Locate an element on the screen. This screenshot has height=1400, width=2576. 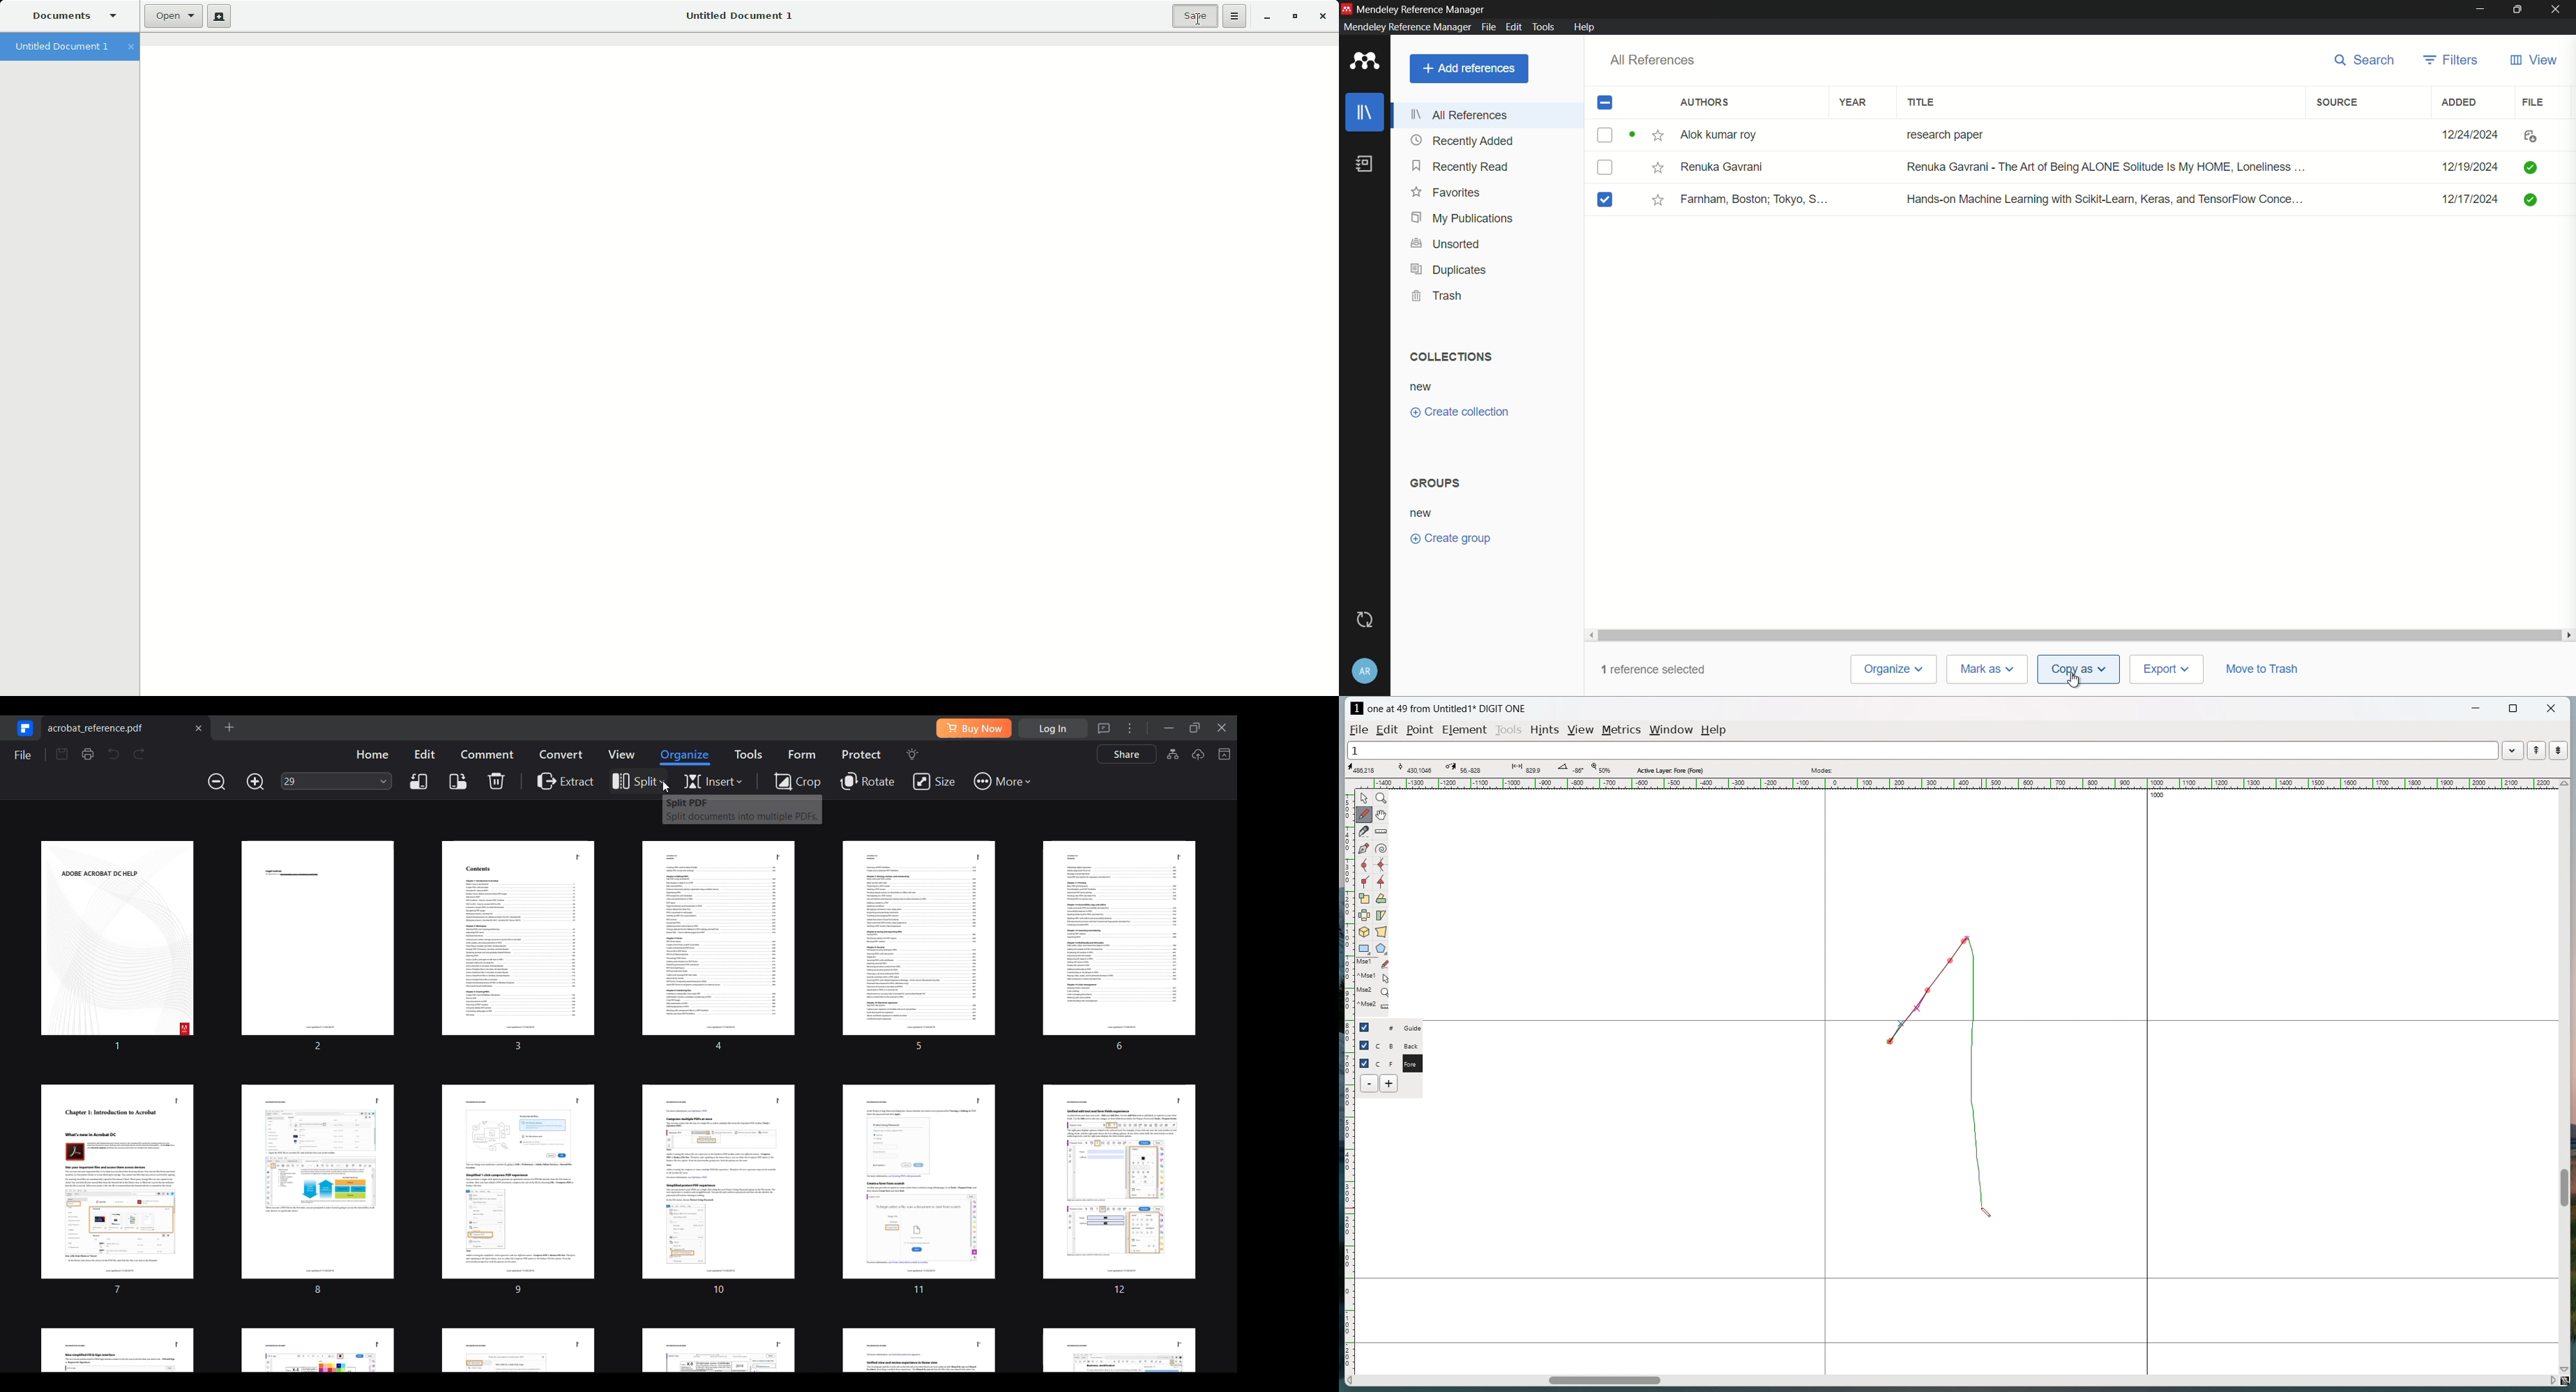
filters is located at coordinates (2450, 61).